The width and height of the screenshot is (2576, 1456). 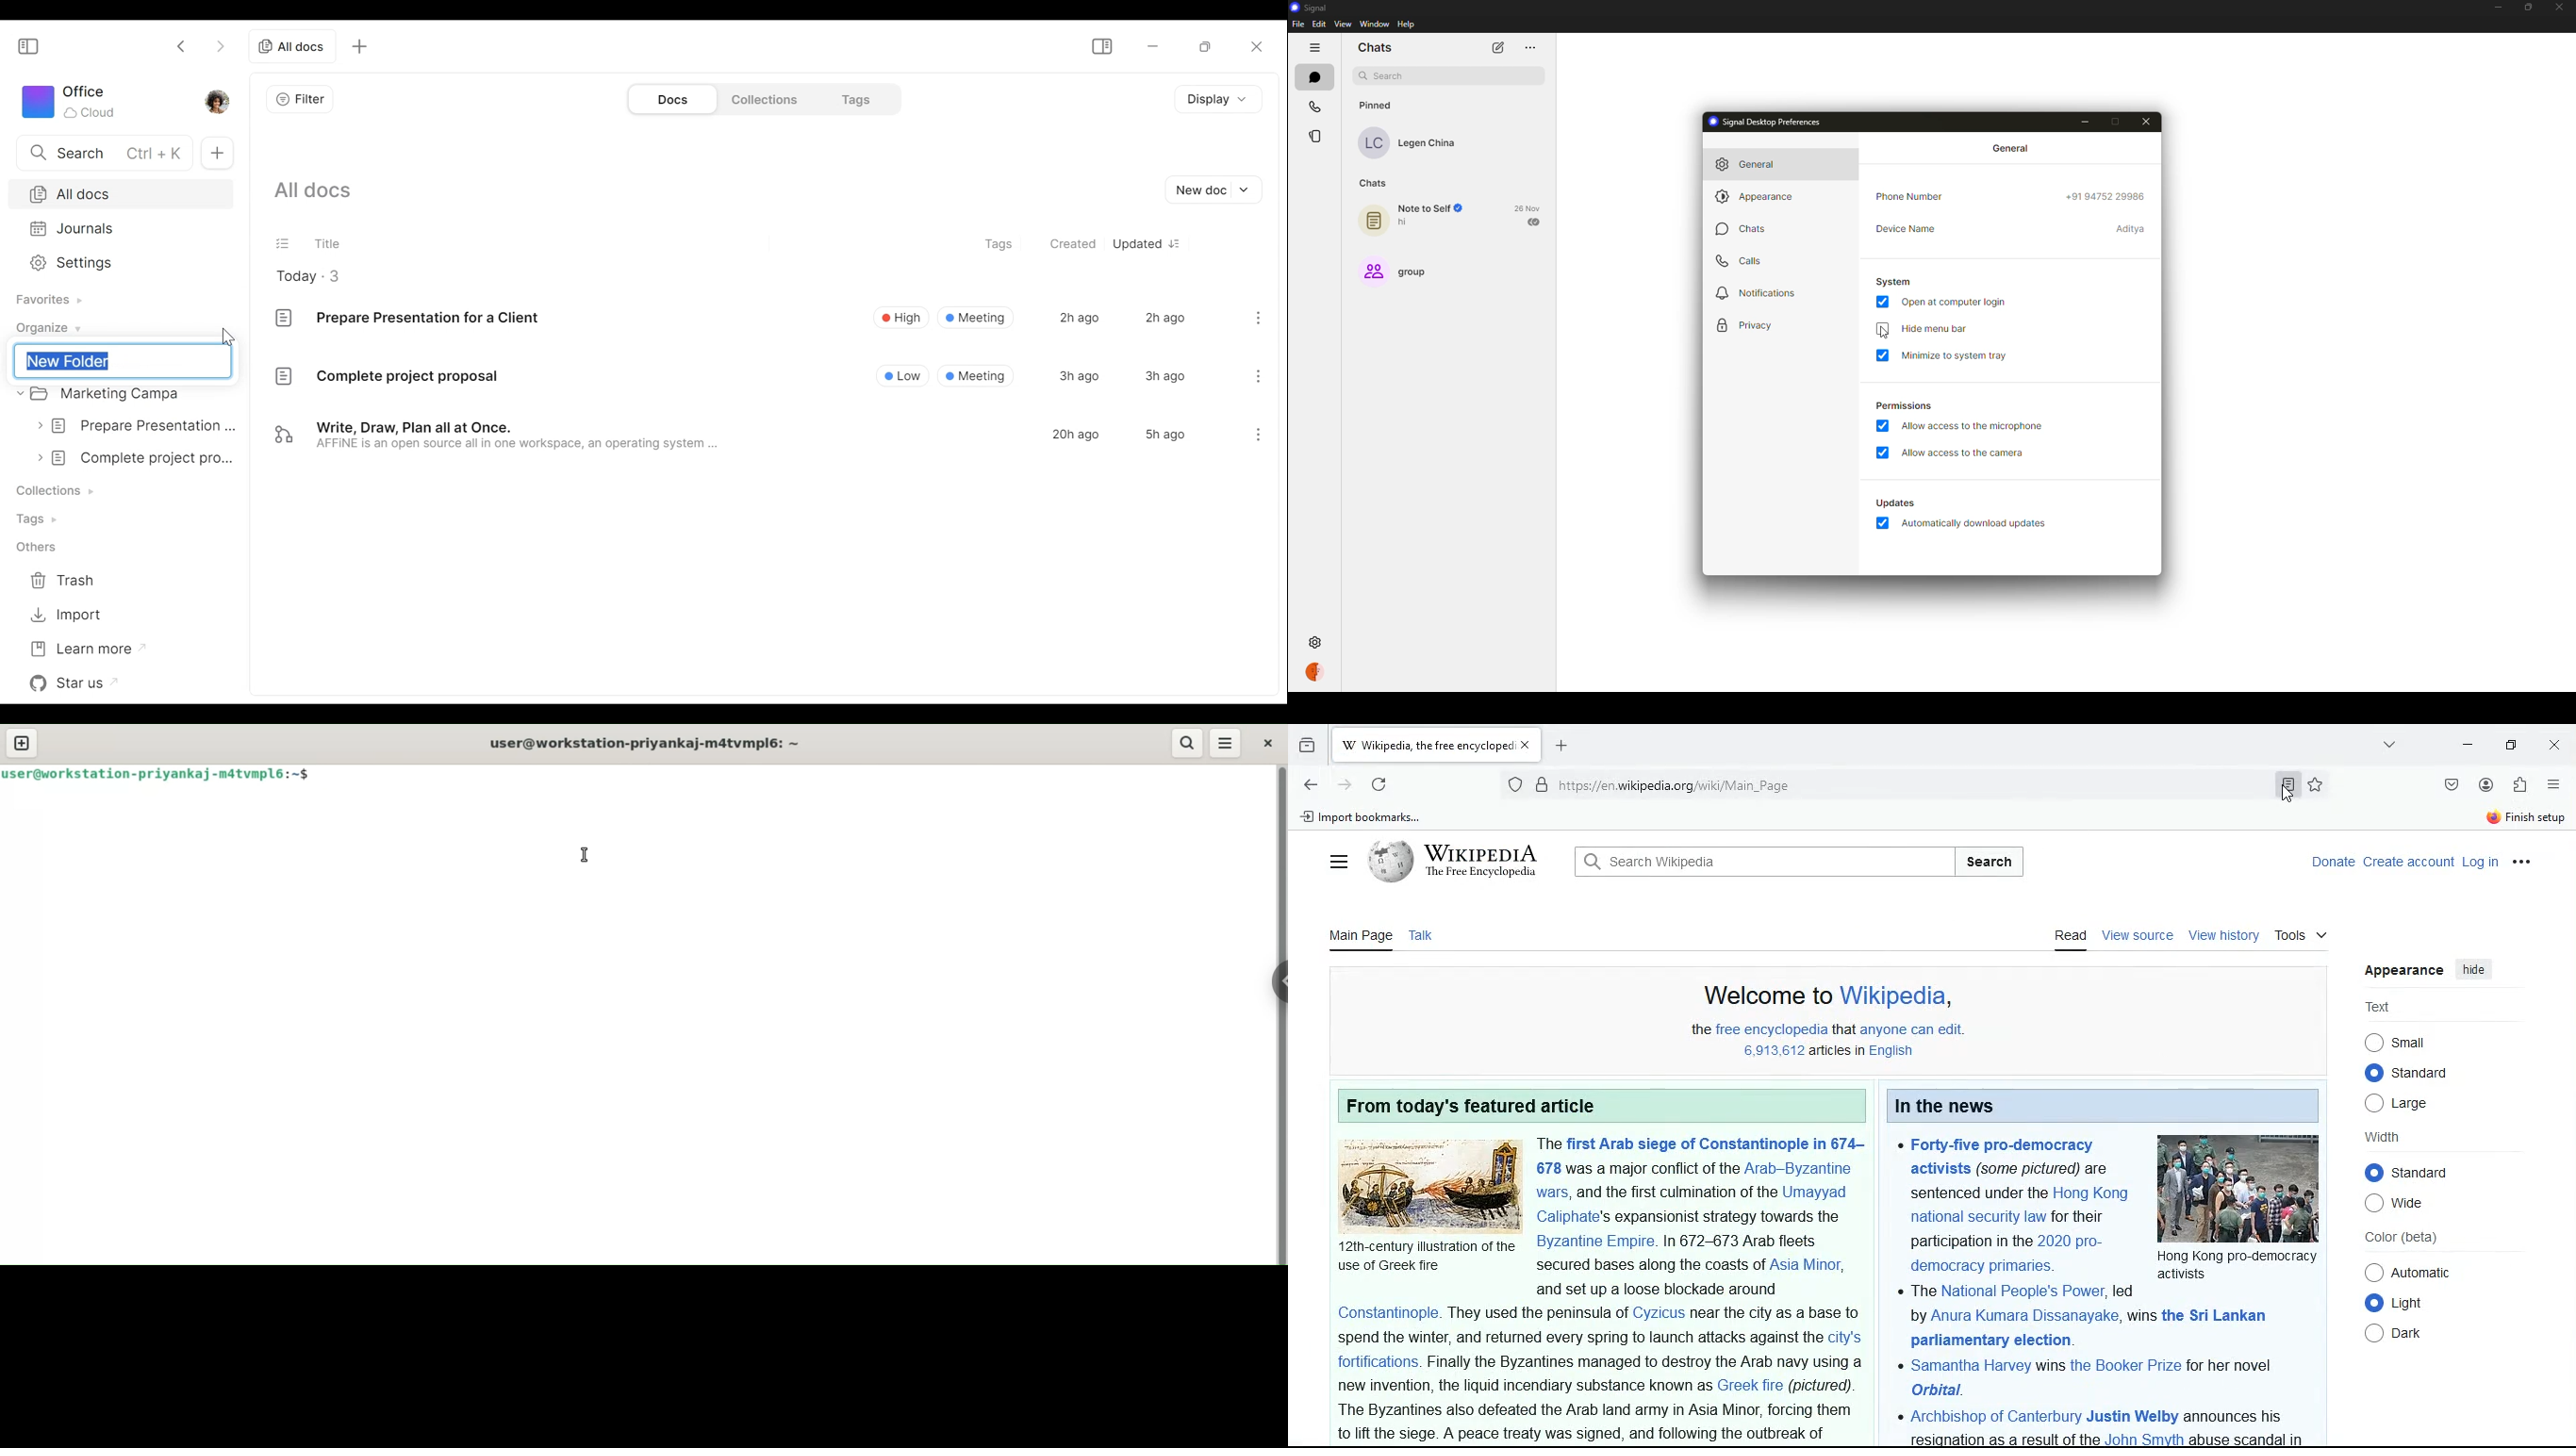 What do you see at coordinates (1379, 786) in the screenshot?
I see `refresh` at bounding box center [1379, 786].